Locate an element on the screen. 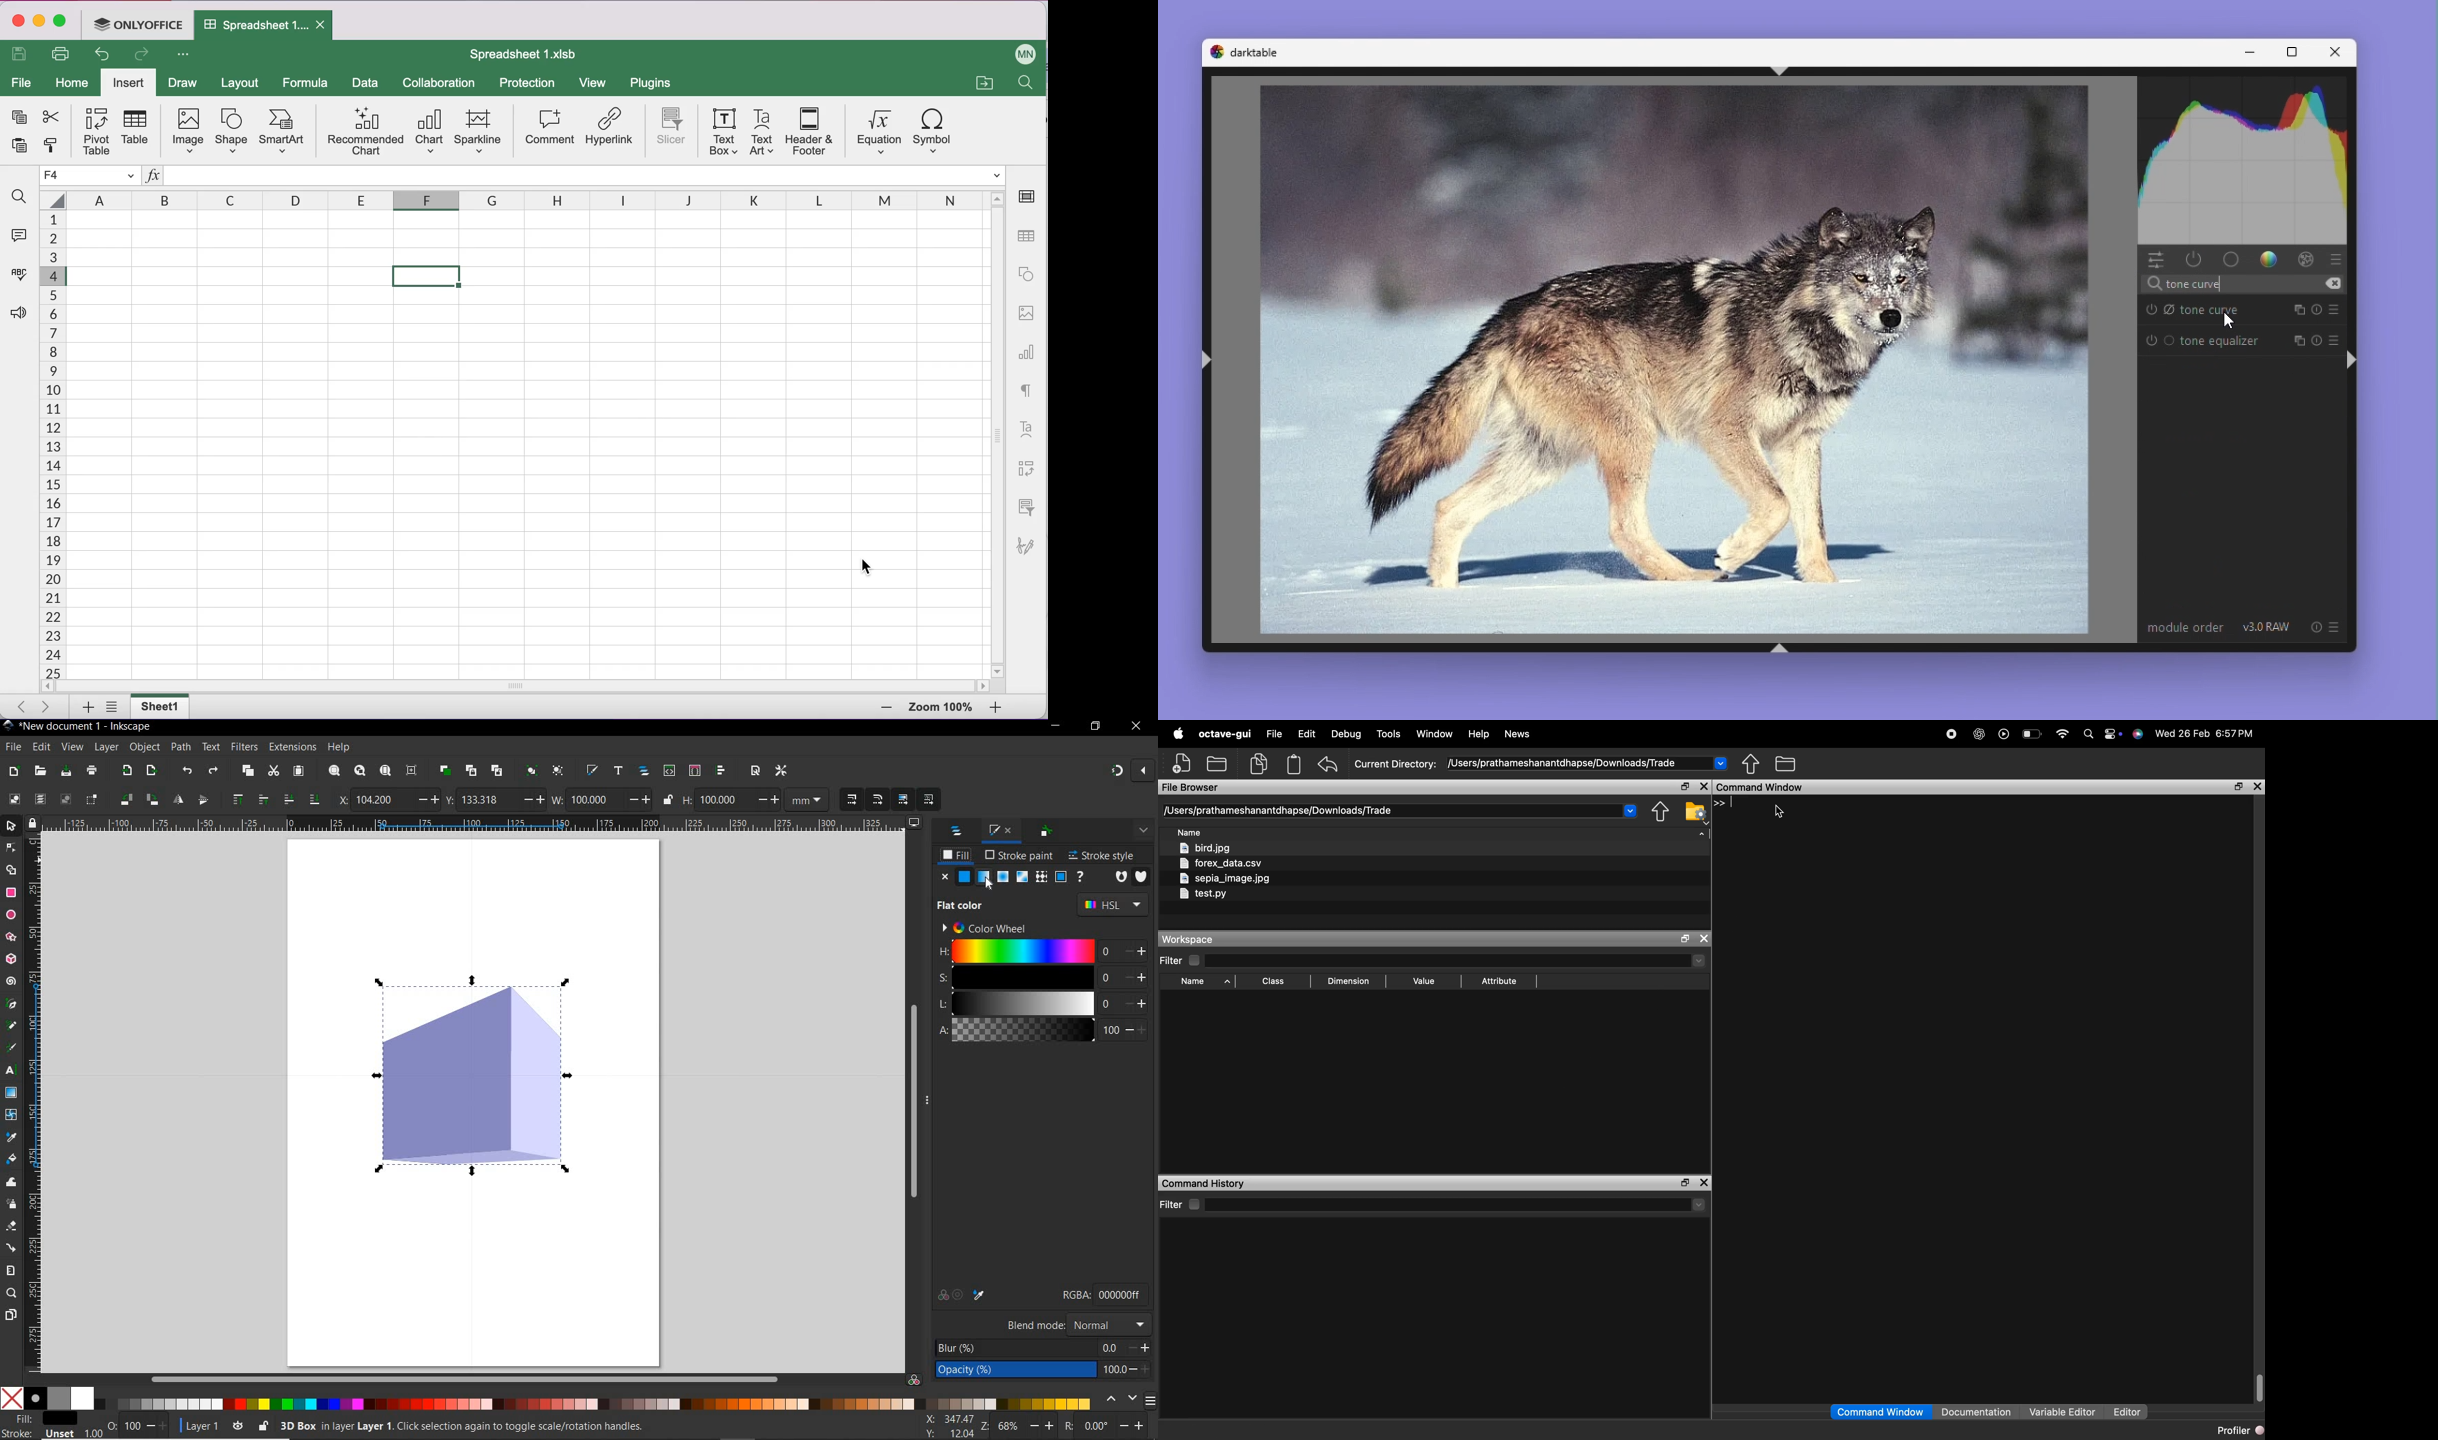  Effect is located at coordinates (2303, 260).